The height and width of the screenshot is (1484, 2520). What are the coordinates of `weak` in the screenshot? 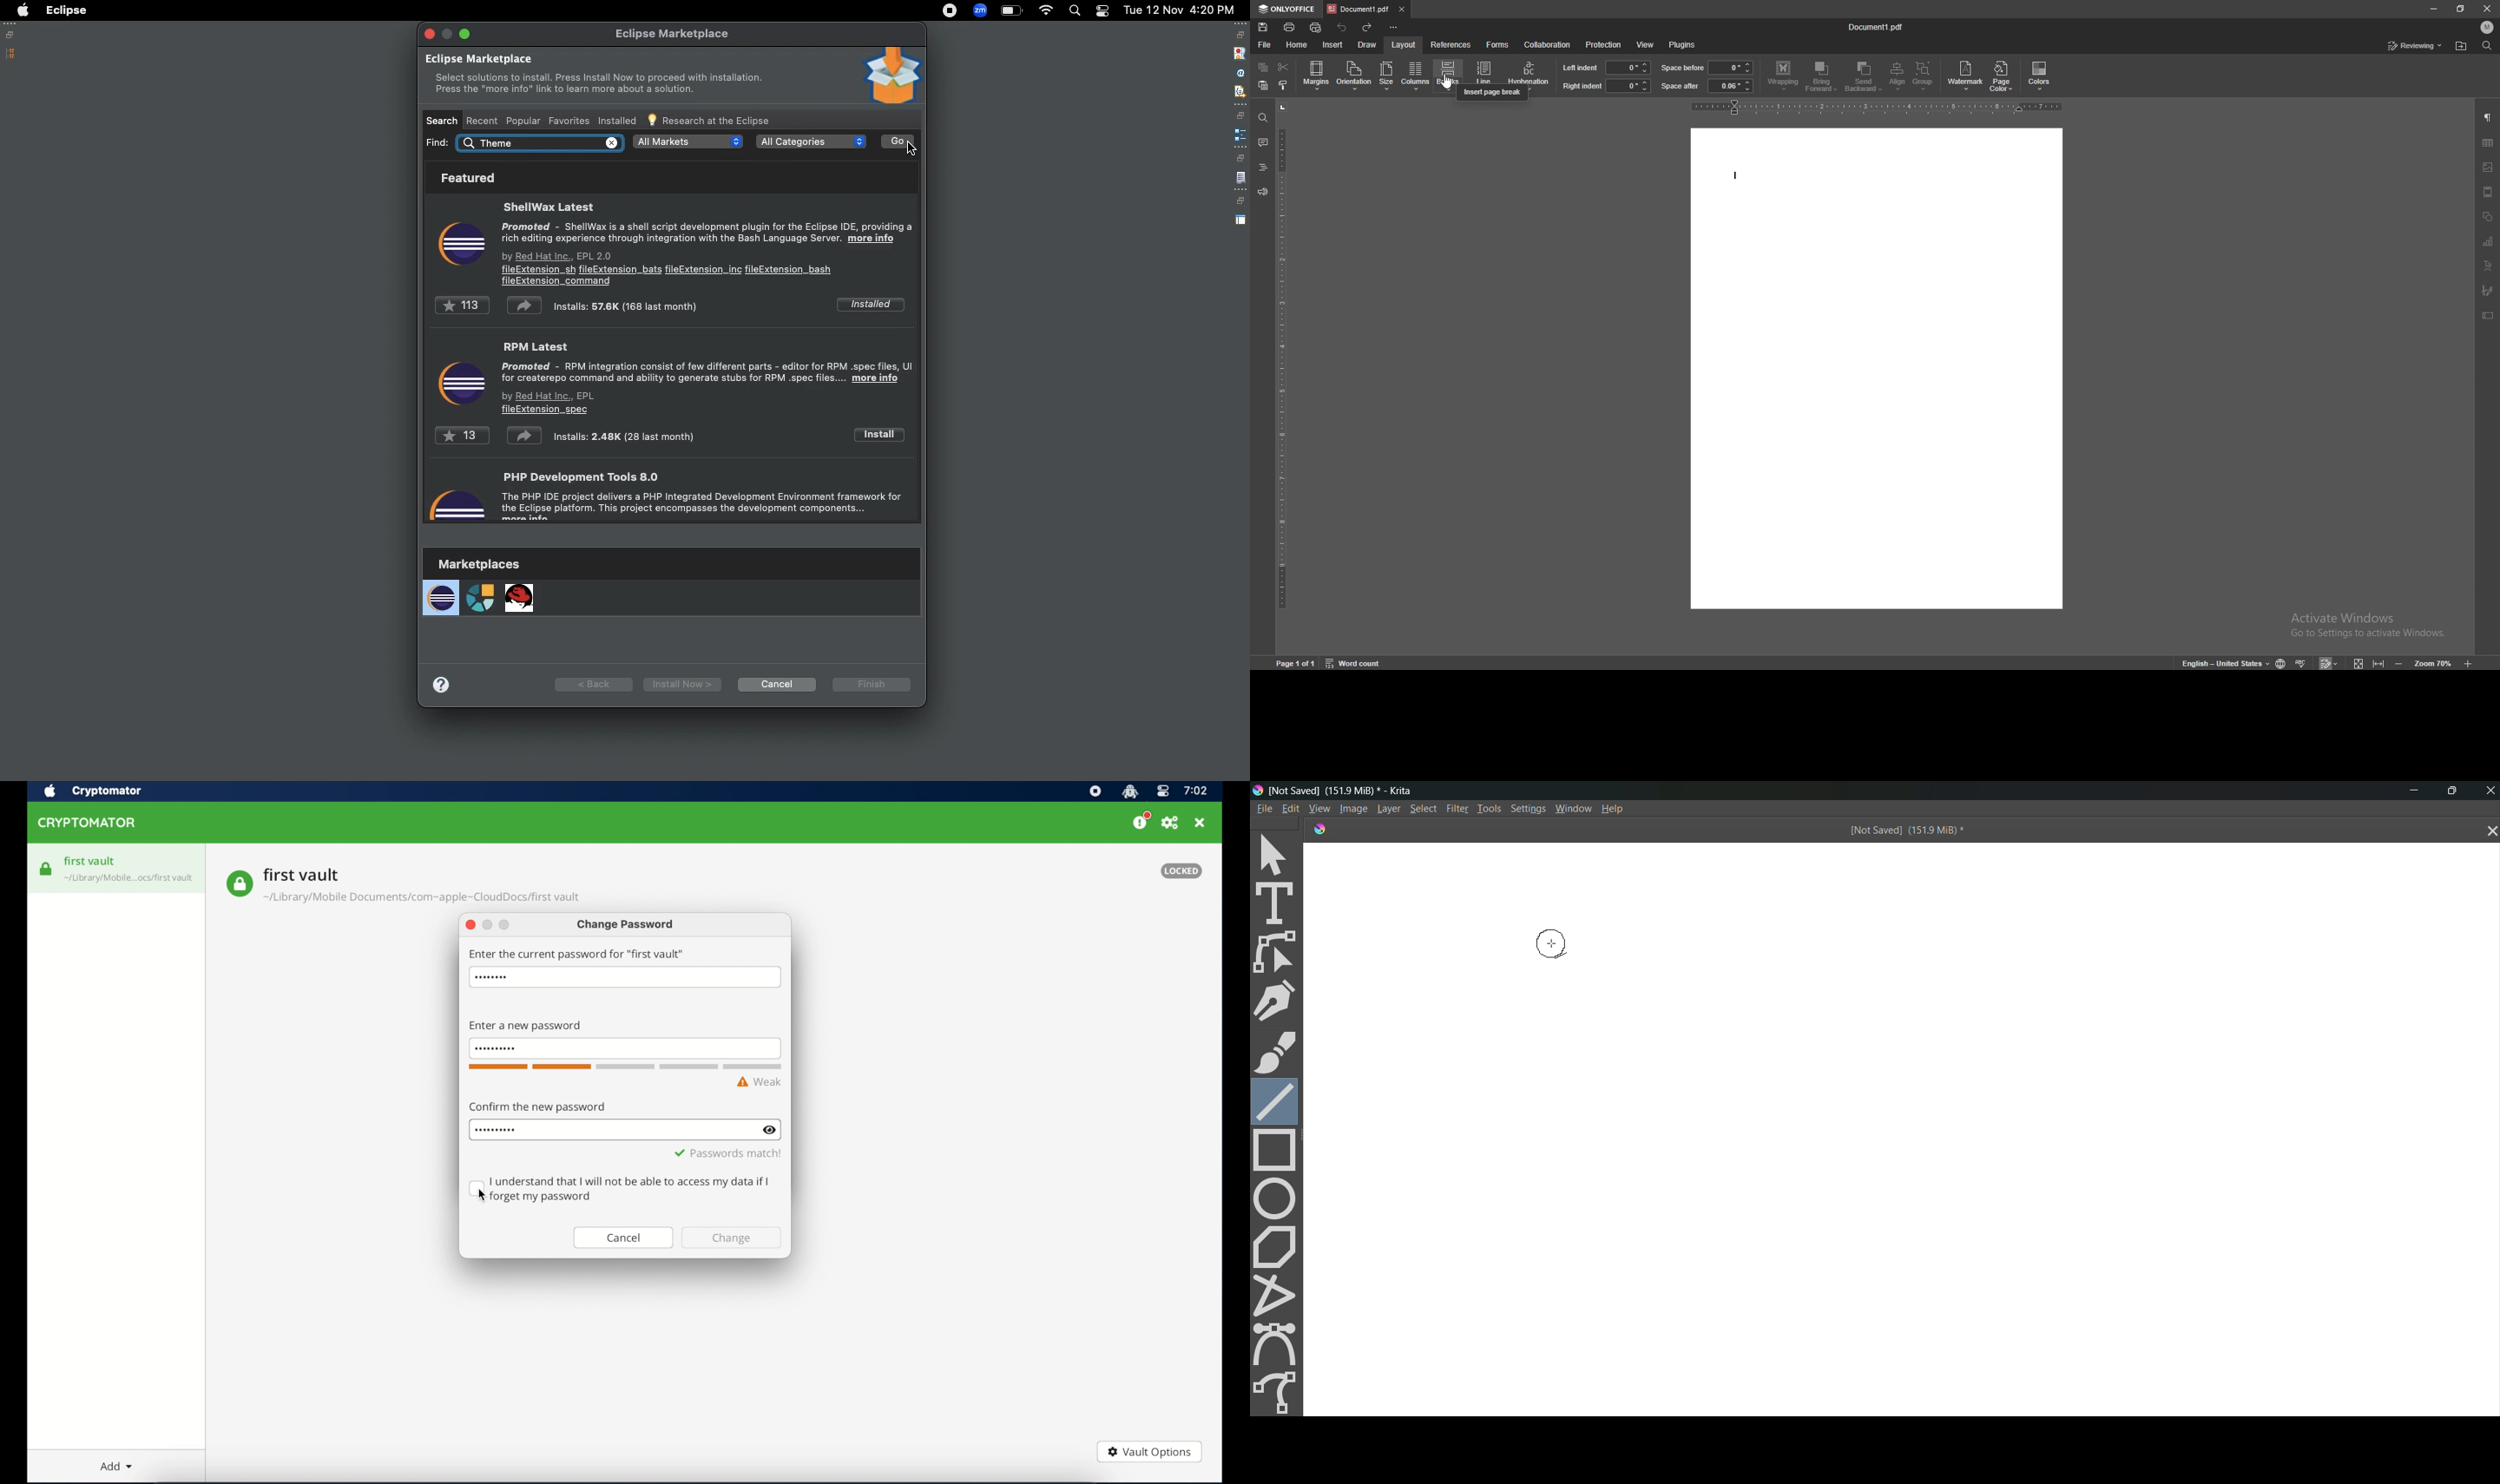 It's located at (759, 1082).